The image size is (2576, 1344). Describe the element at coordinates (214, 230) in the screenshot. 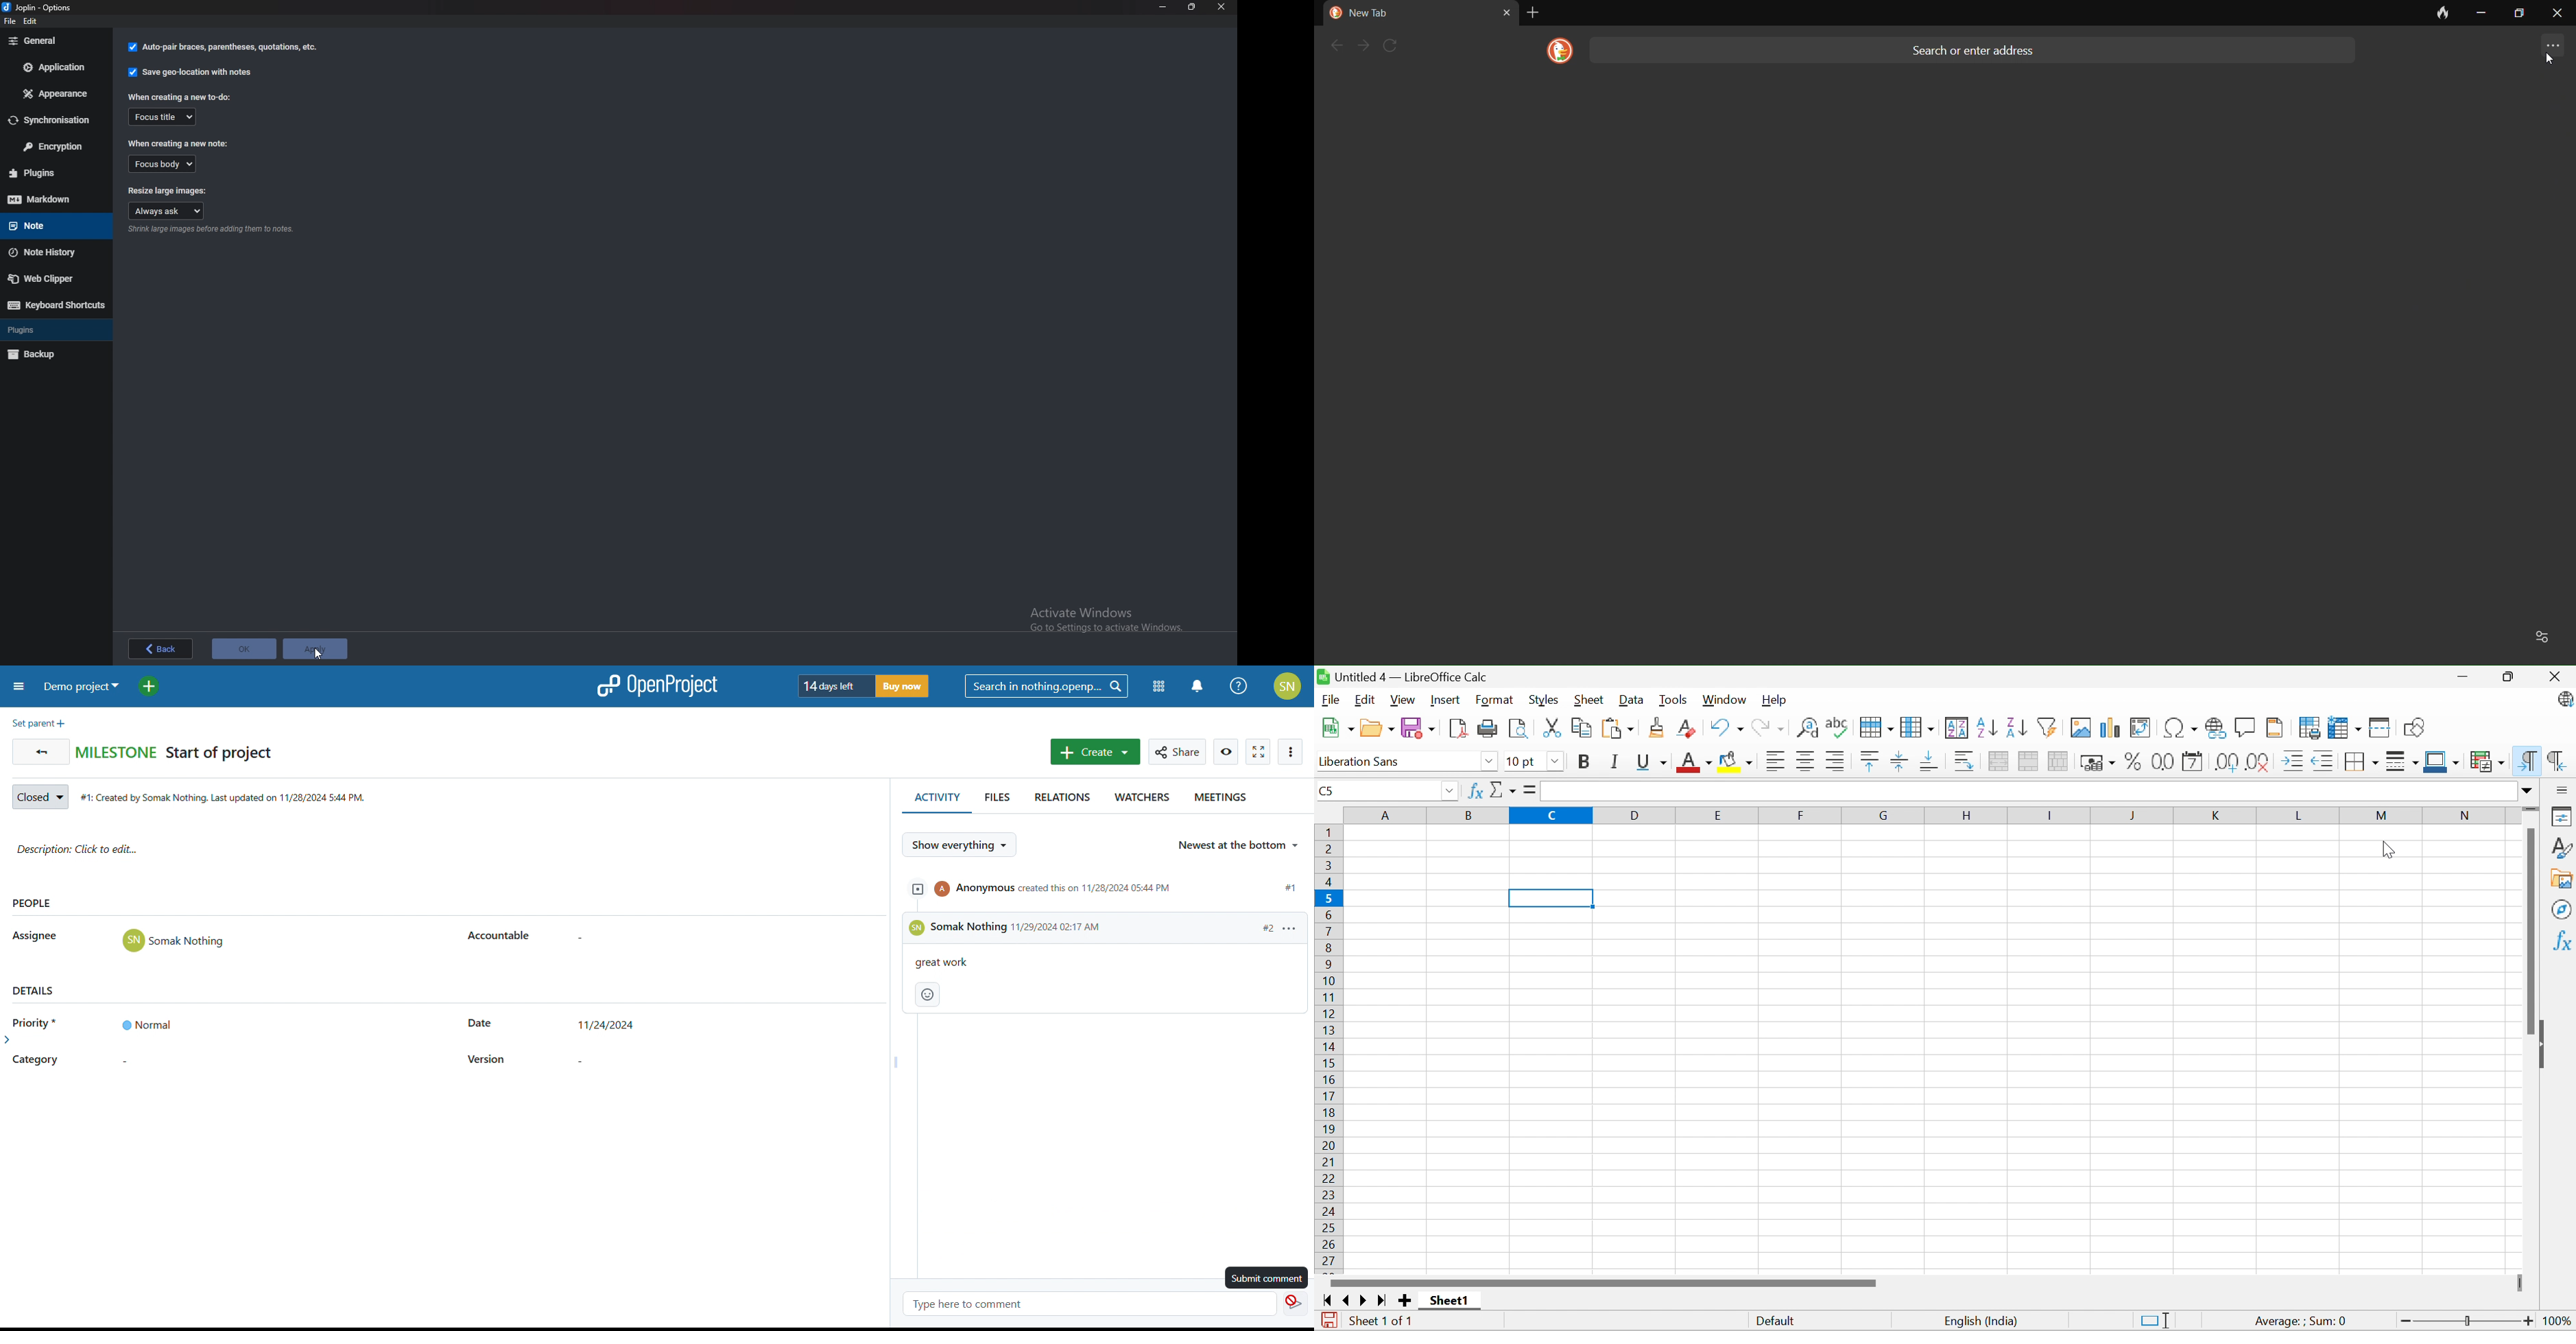

I see `info` at that location.